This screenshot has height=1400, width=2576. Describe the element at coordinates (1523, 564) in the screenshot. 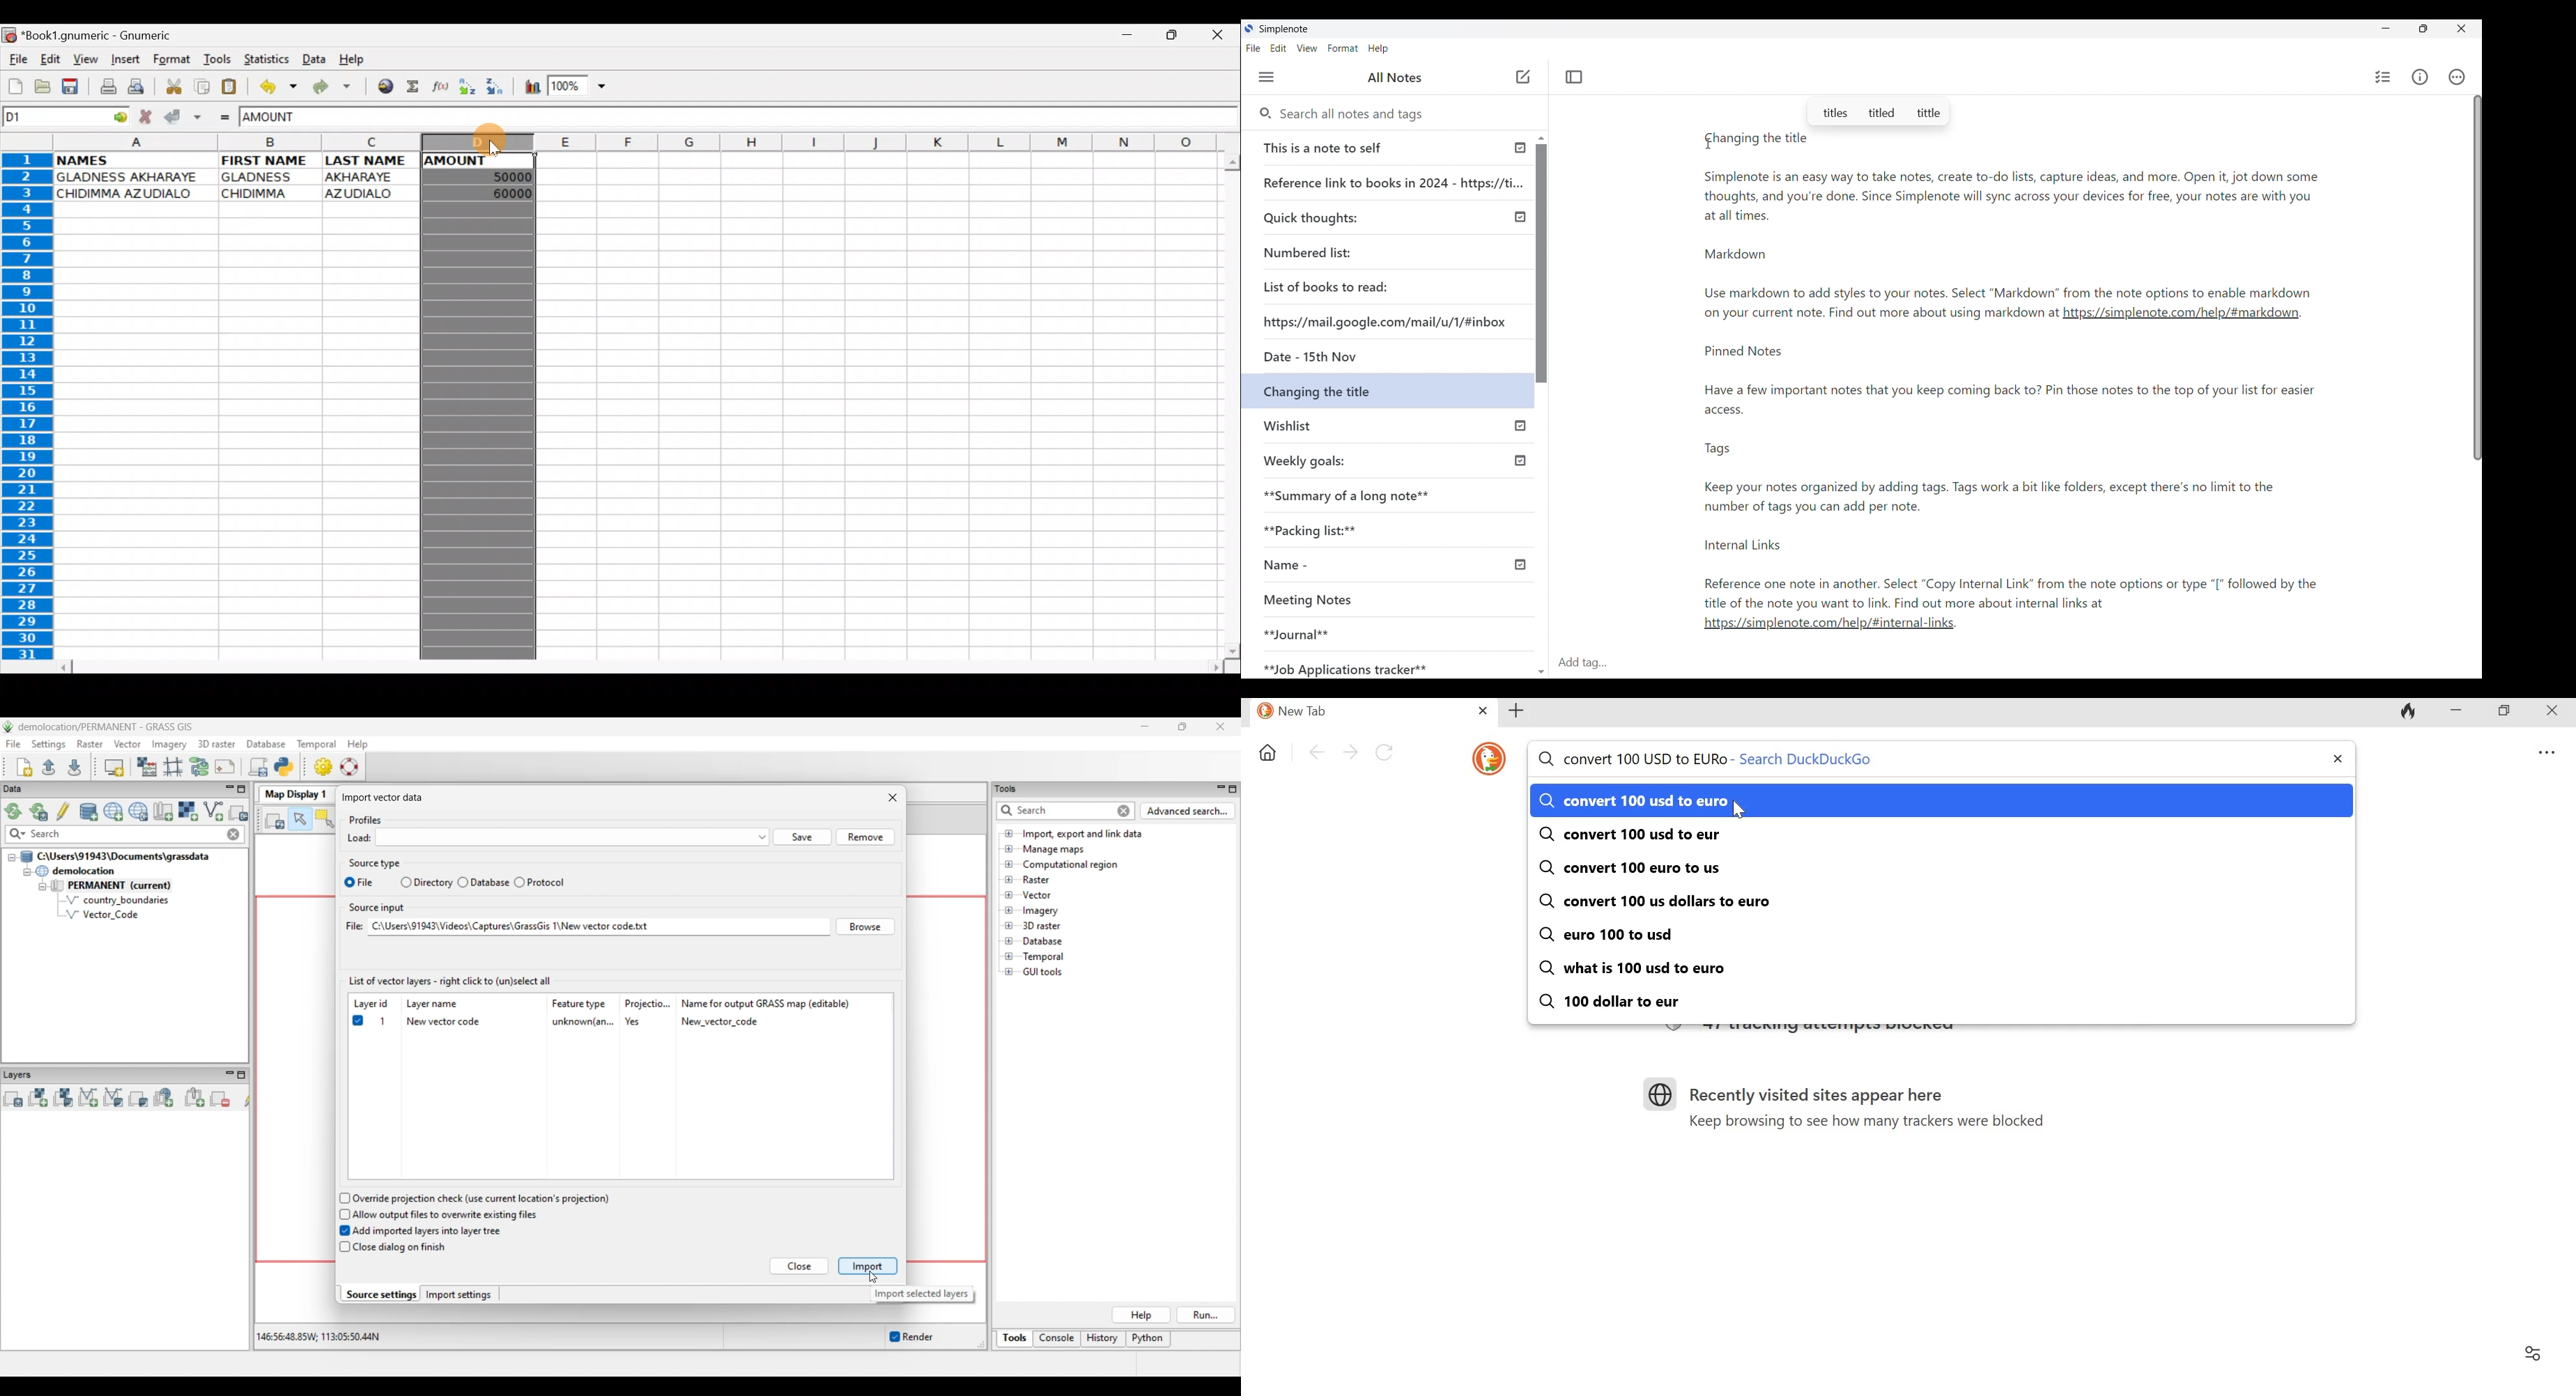

I see `Check icon indicates published notes` at that location.